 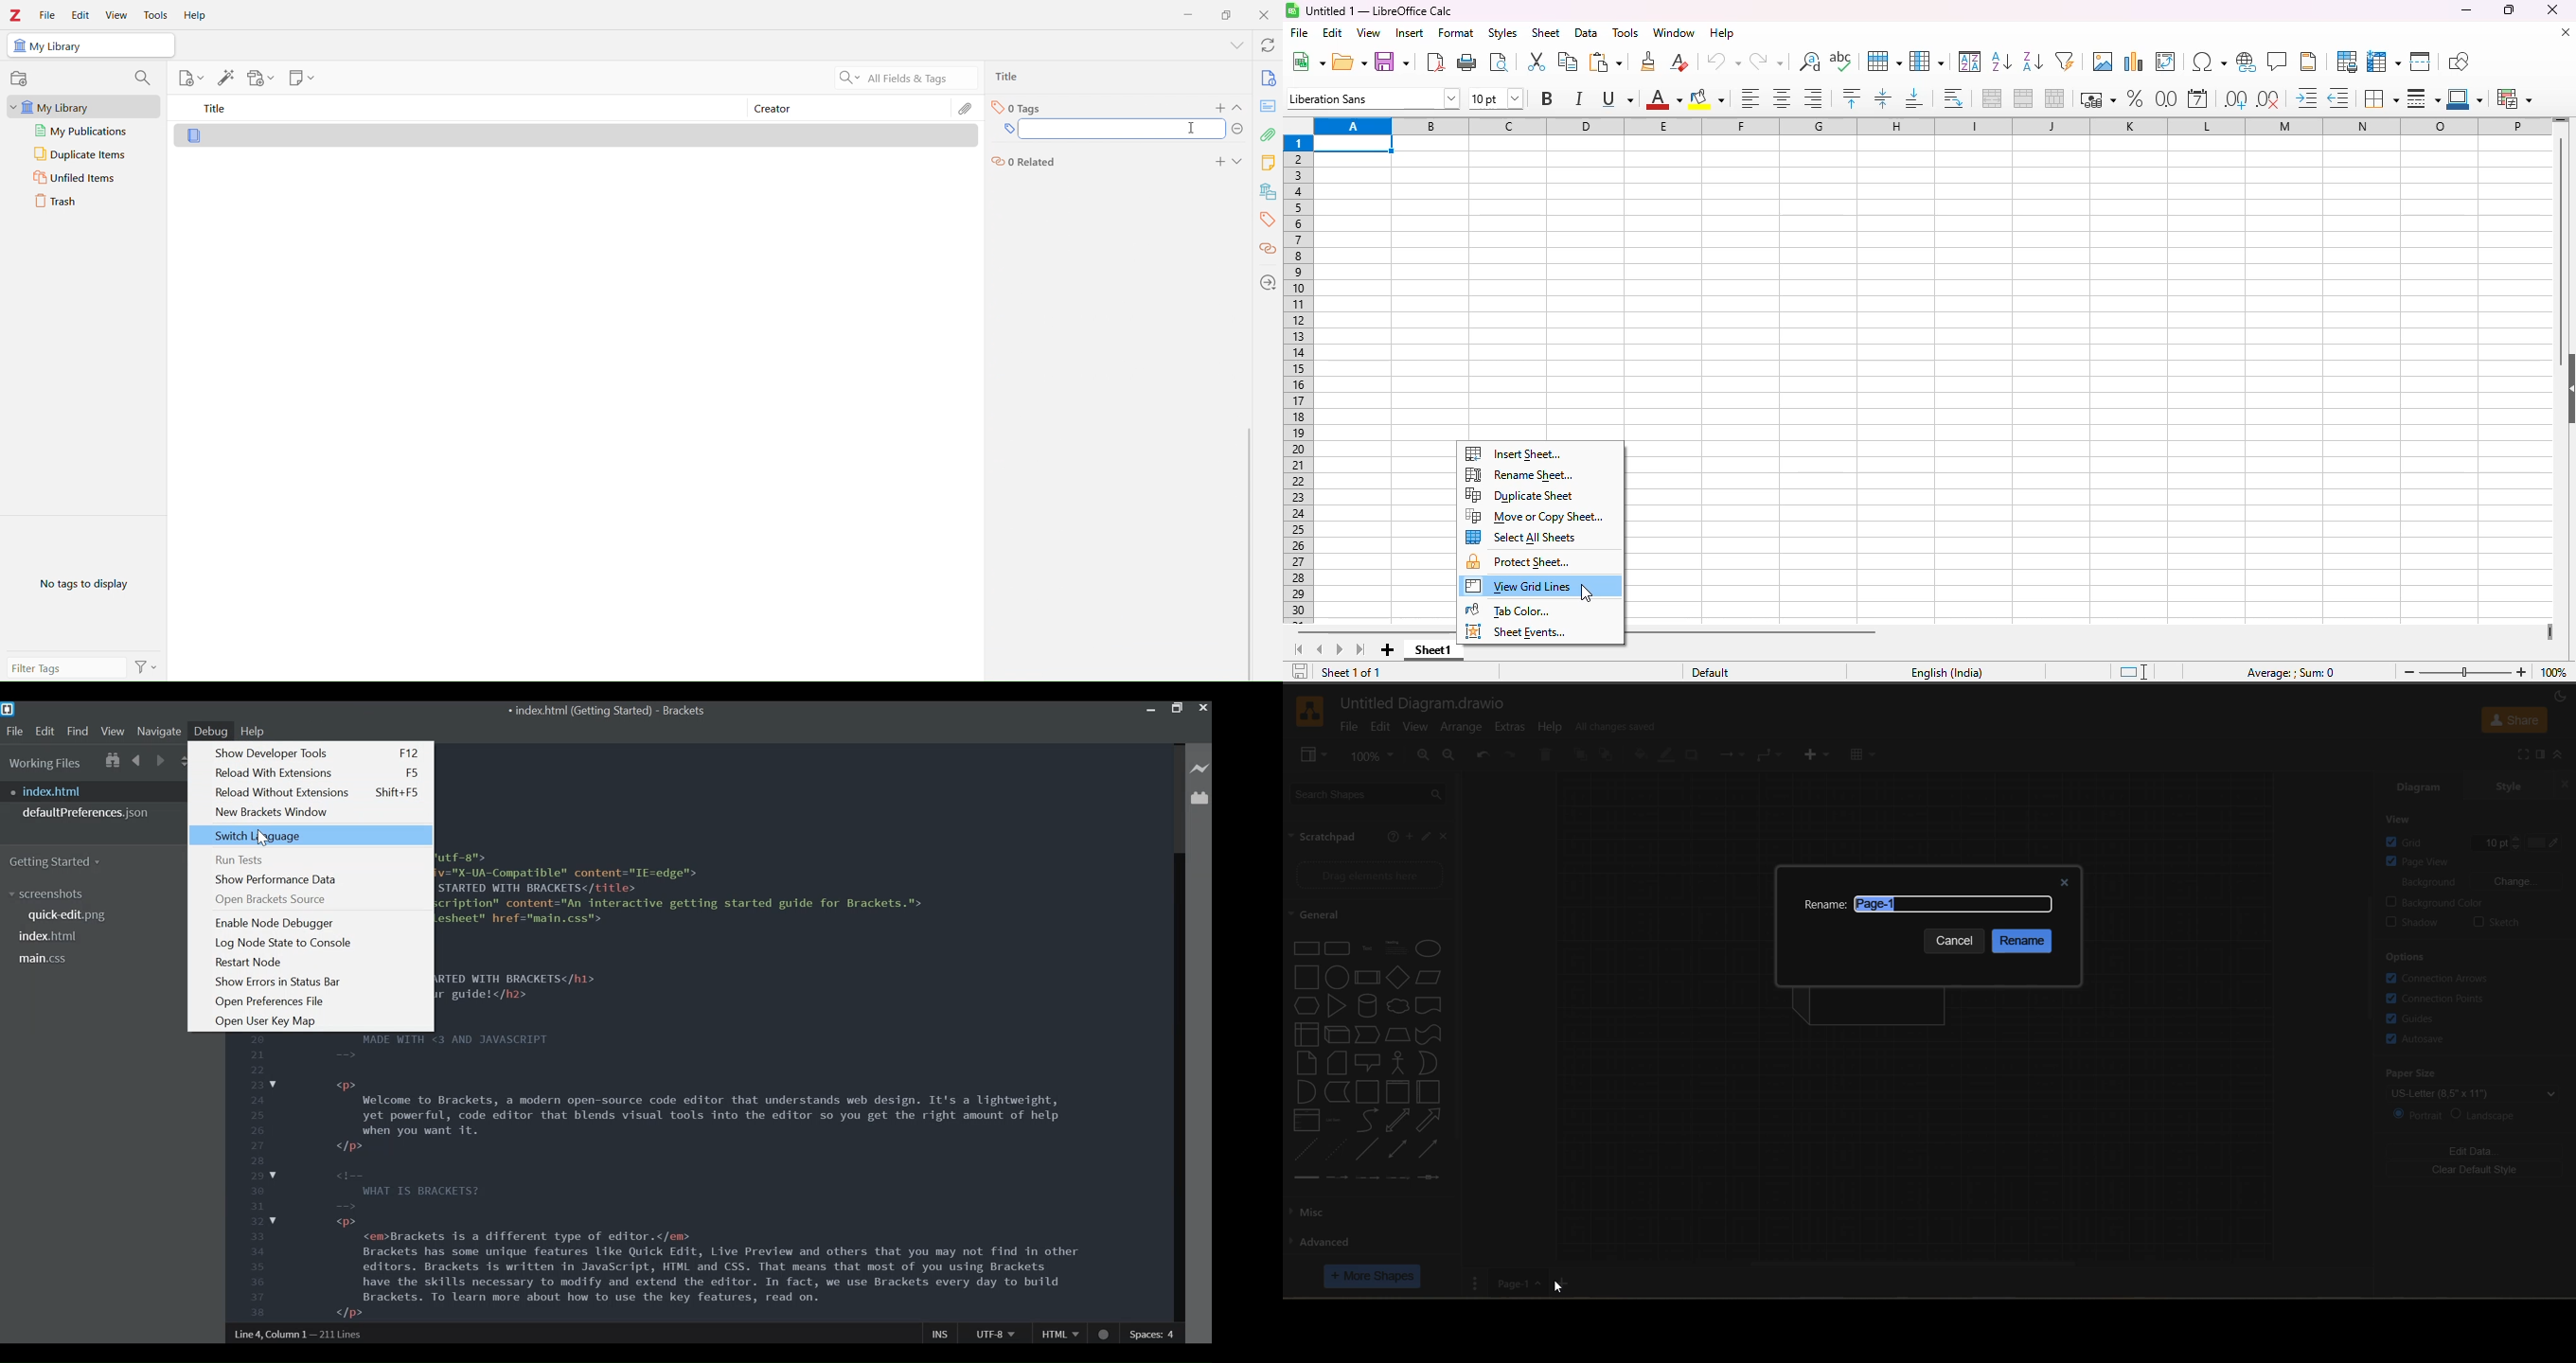 I want to click on to front, so click(x=1581, y=756).